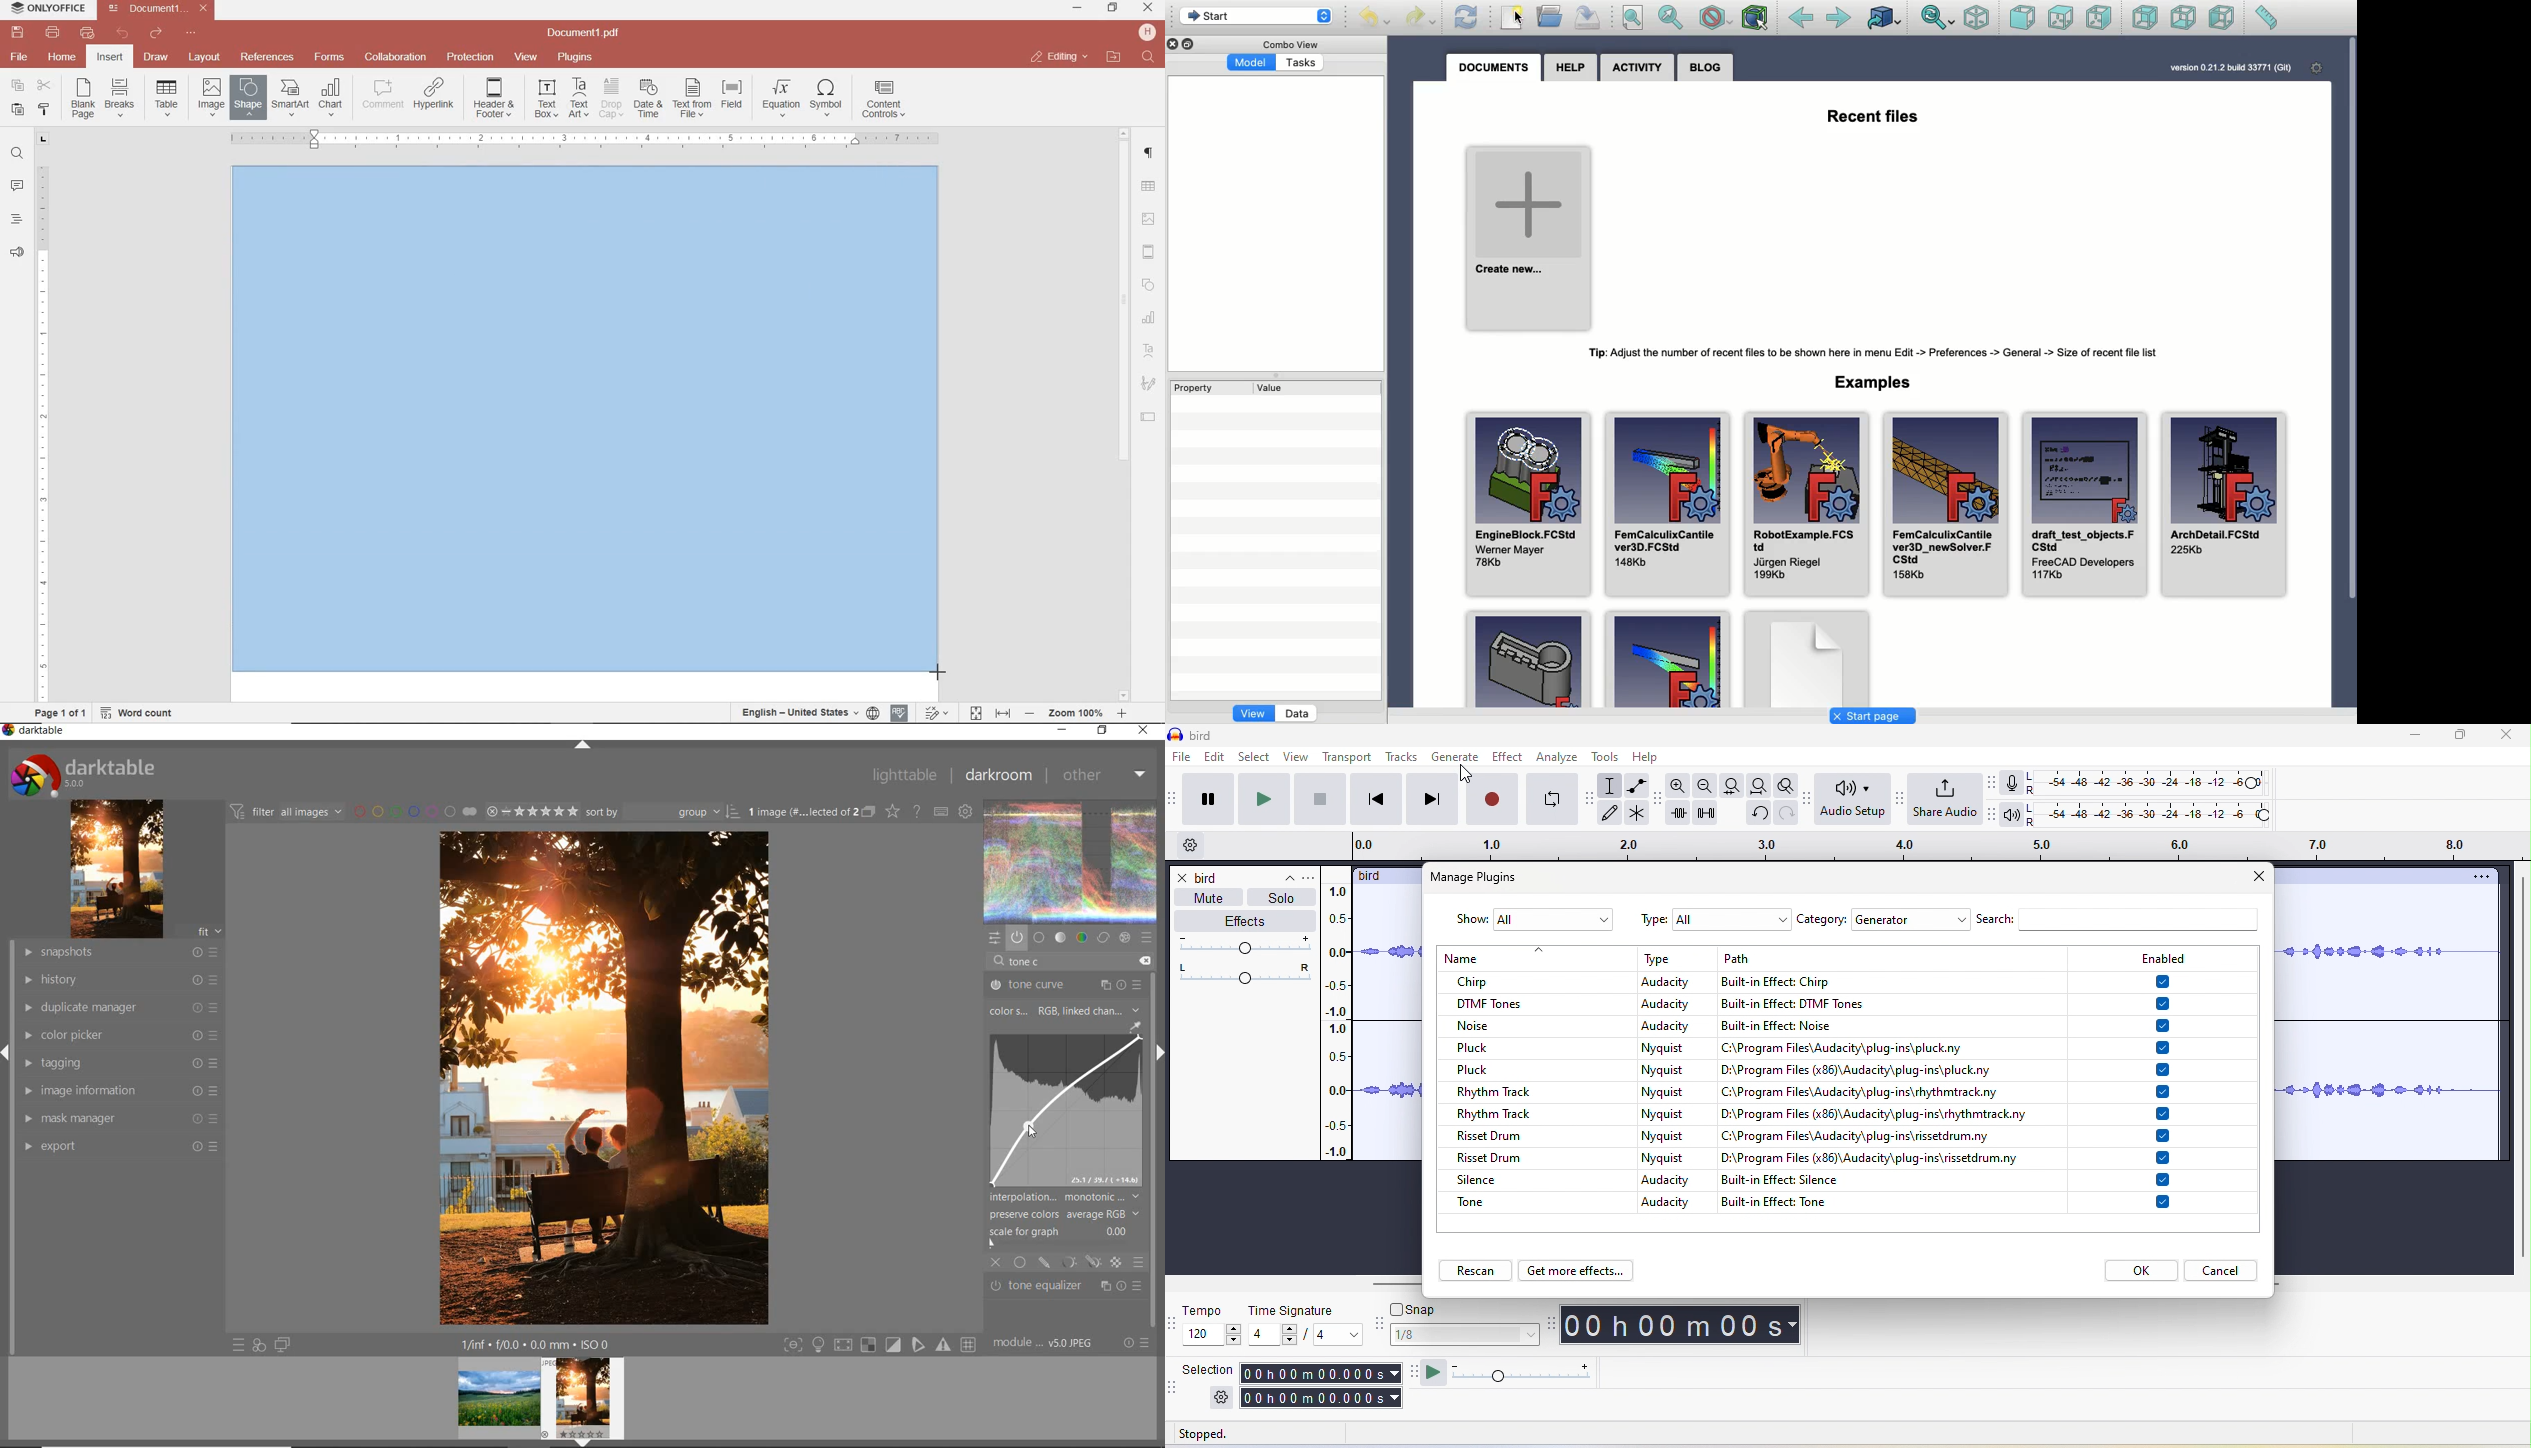 The image size is (2548, 1456). I want to click on draft_test_object, so click(2086, 504).